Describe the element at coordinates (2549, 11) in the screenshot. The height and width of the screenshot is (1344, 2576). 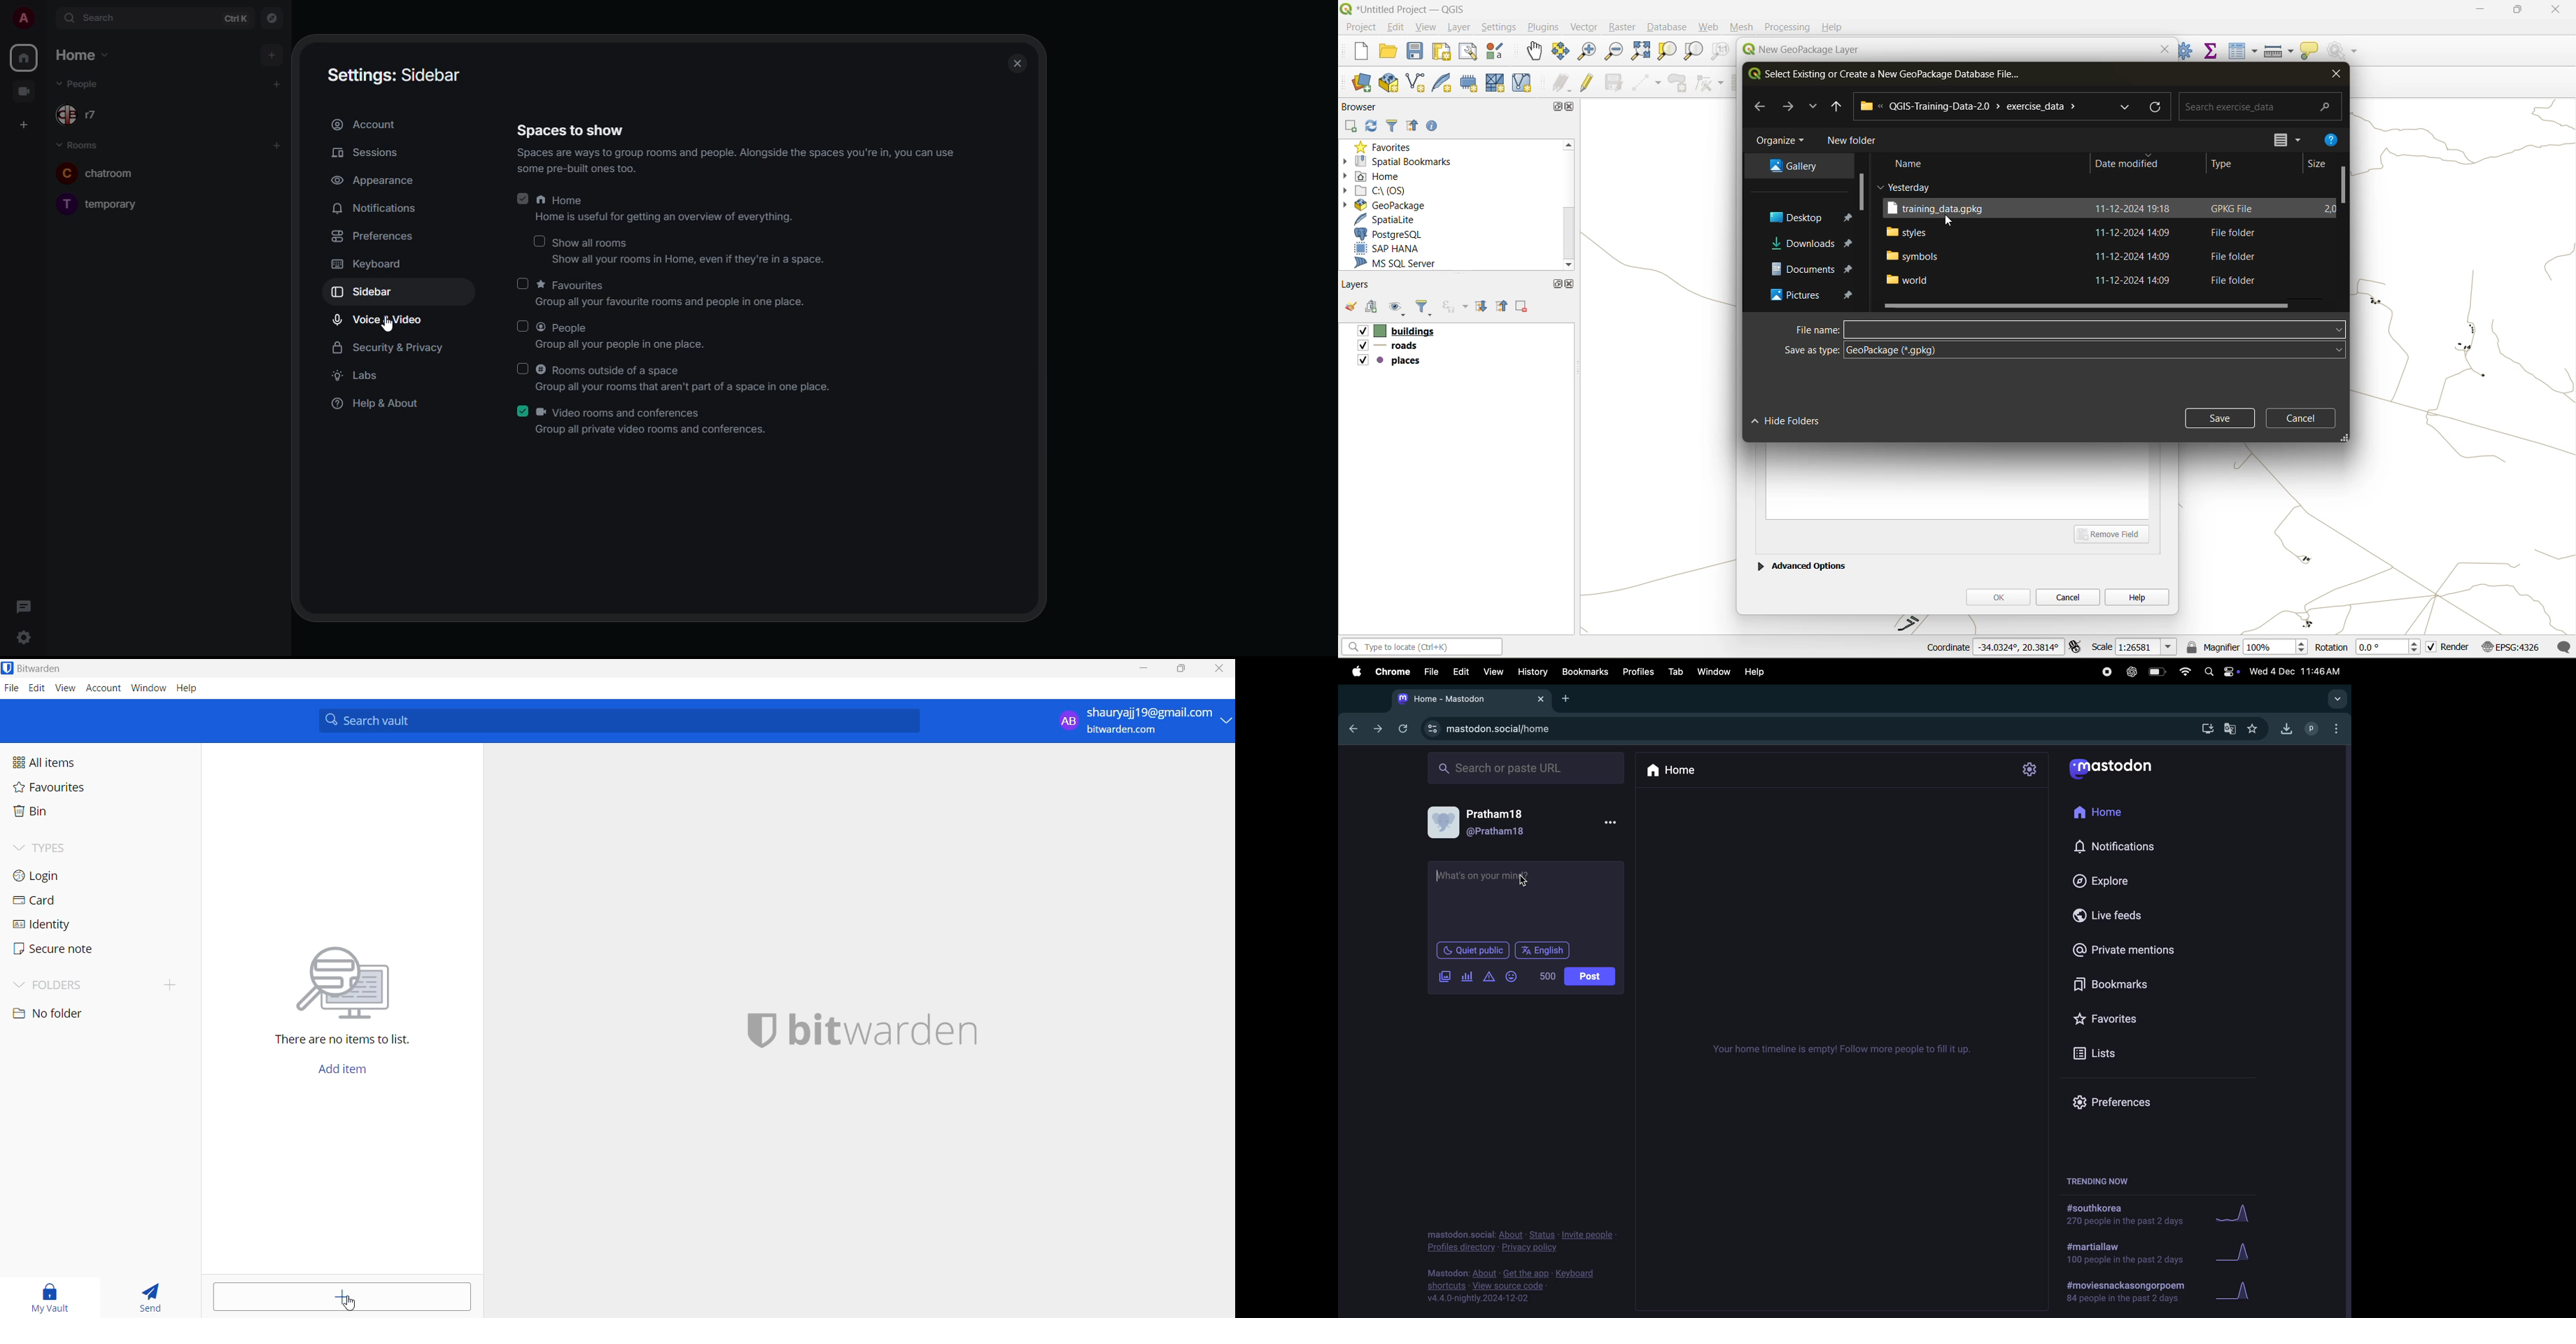
I see `close` at that location.